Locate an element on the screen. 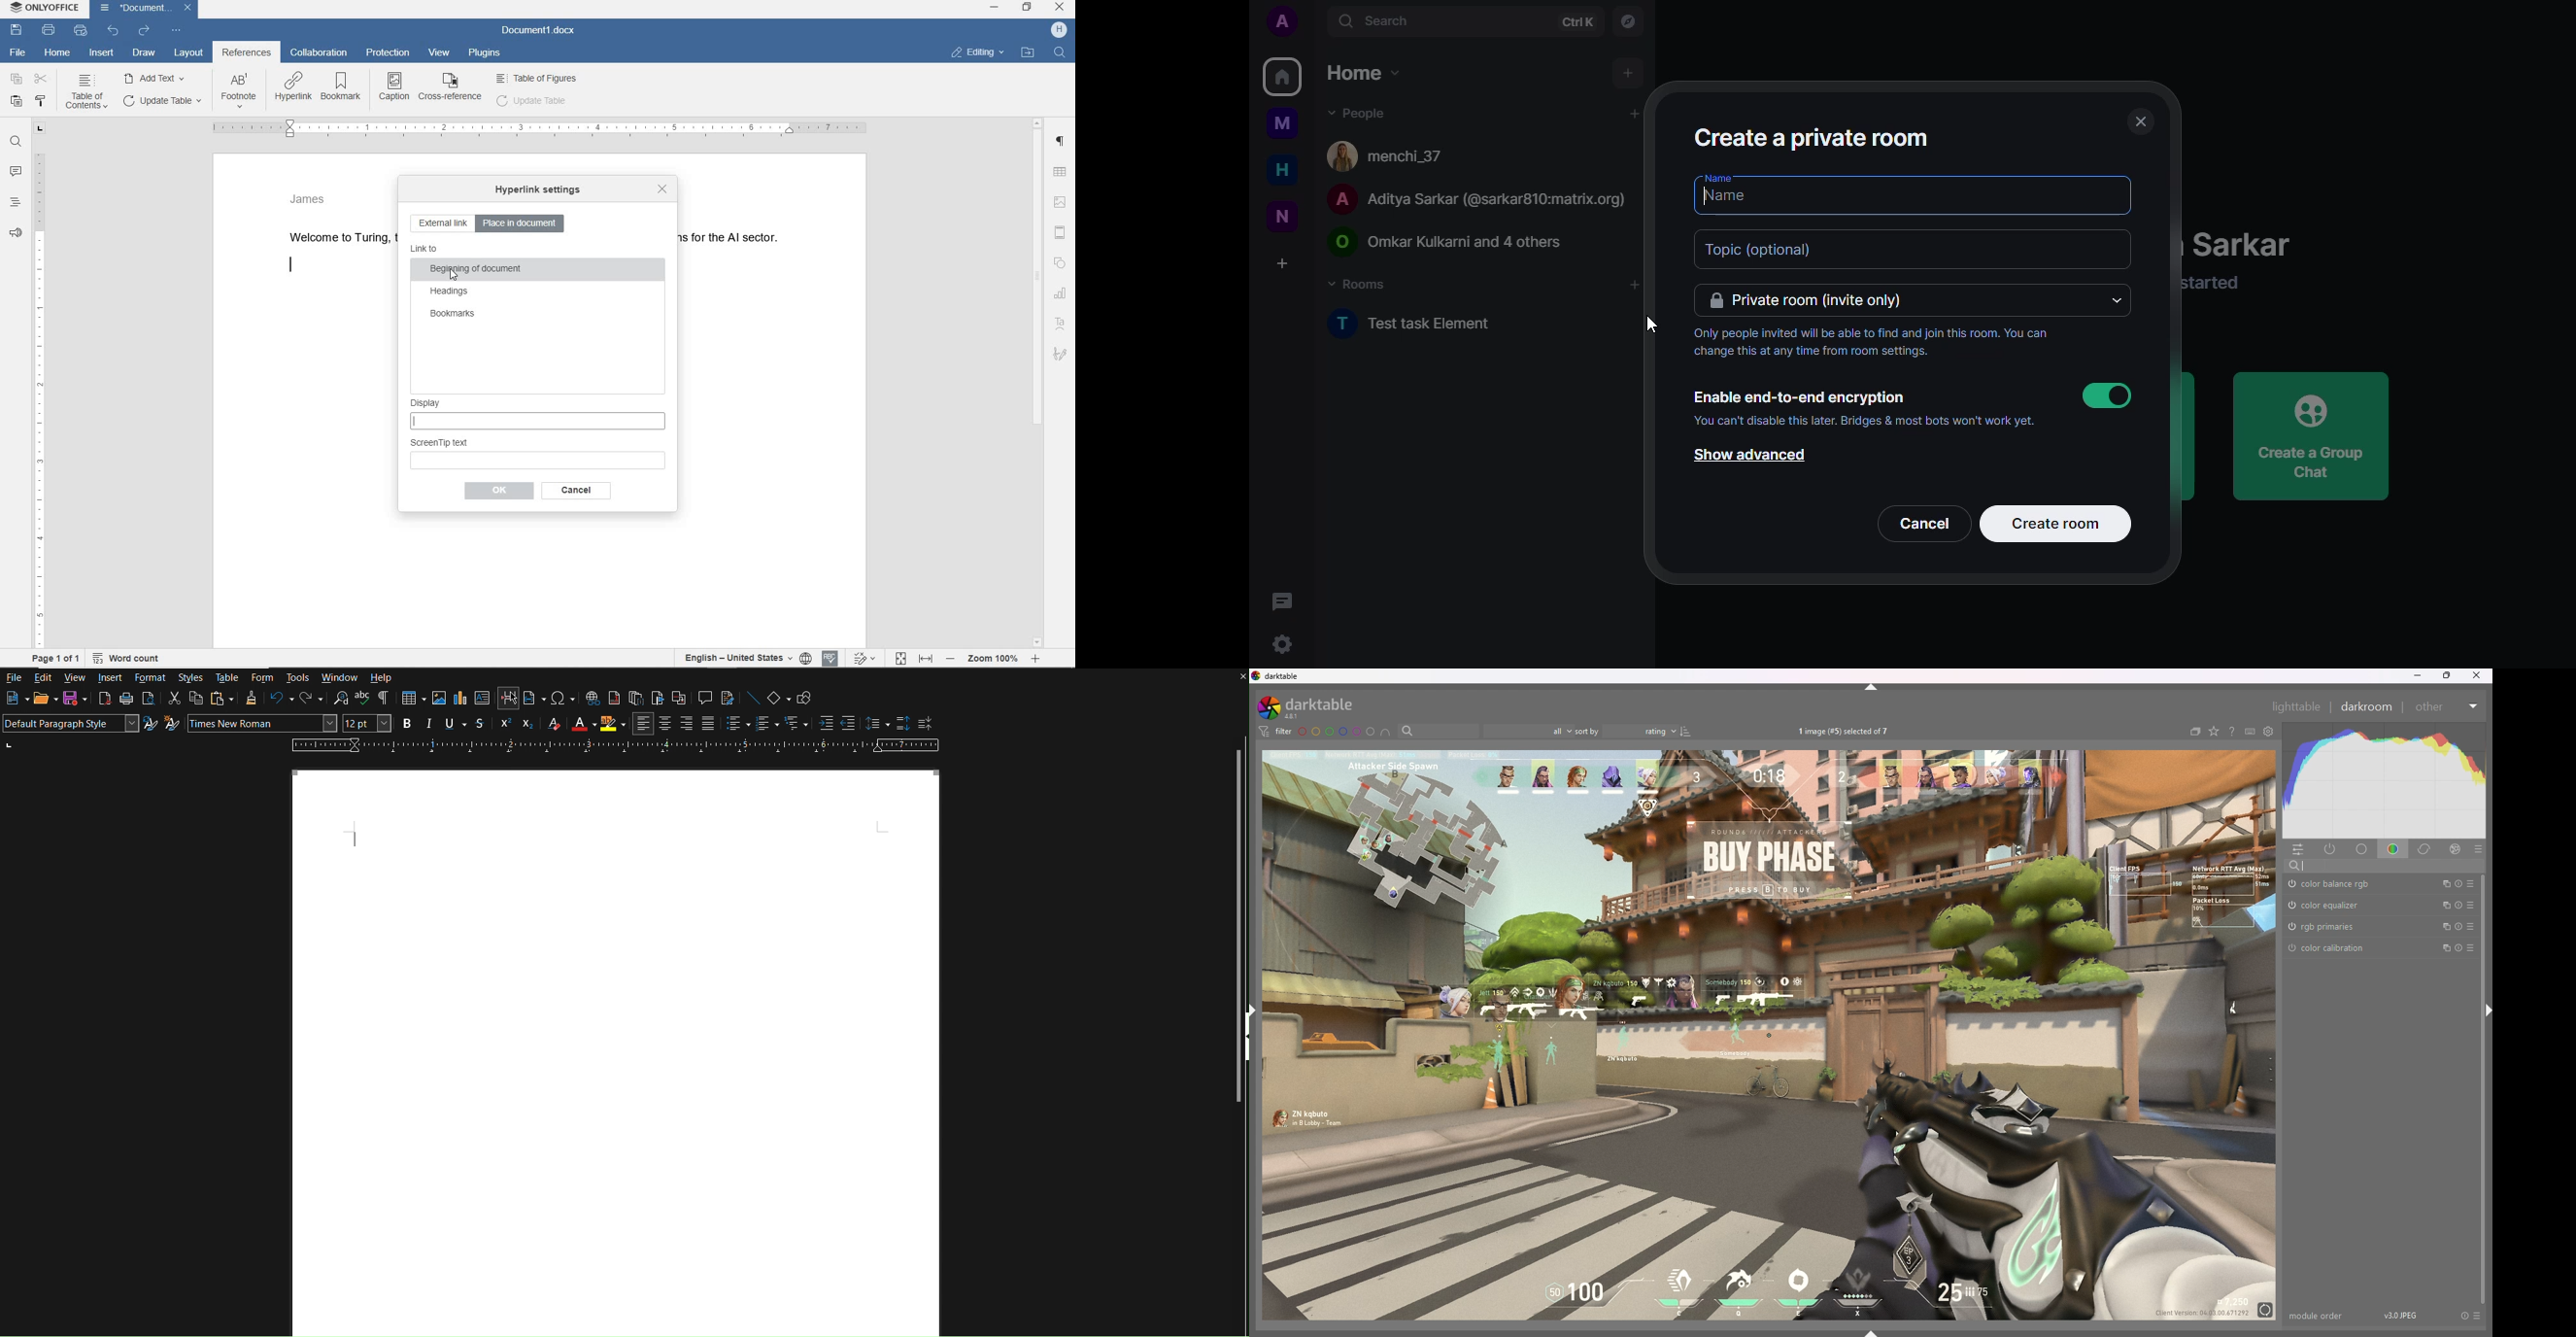 Image resolution: width=2576 pixels, height=1344 pixels. redo is located at coordinates (143, 31).